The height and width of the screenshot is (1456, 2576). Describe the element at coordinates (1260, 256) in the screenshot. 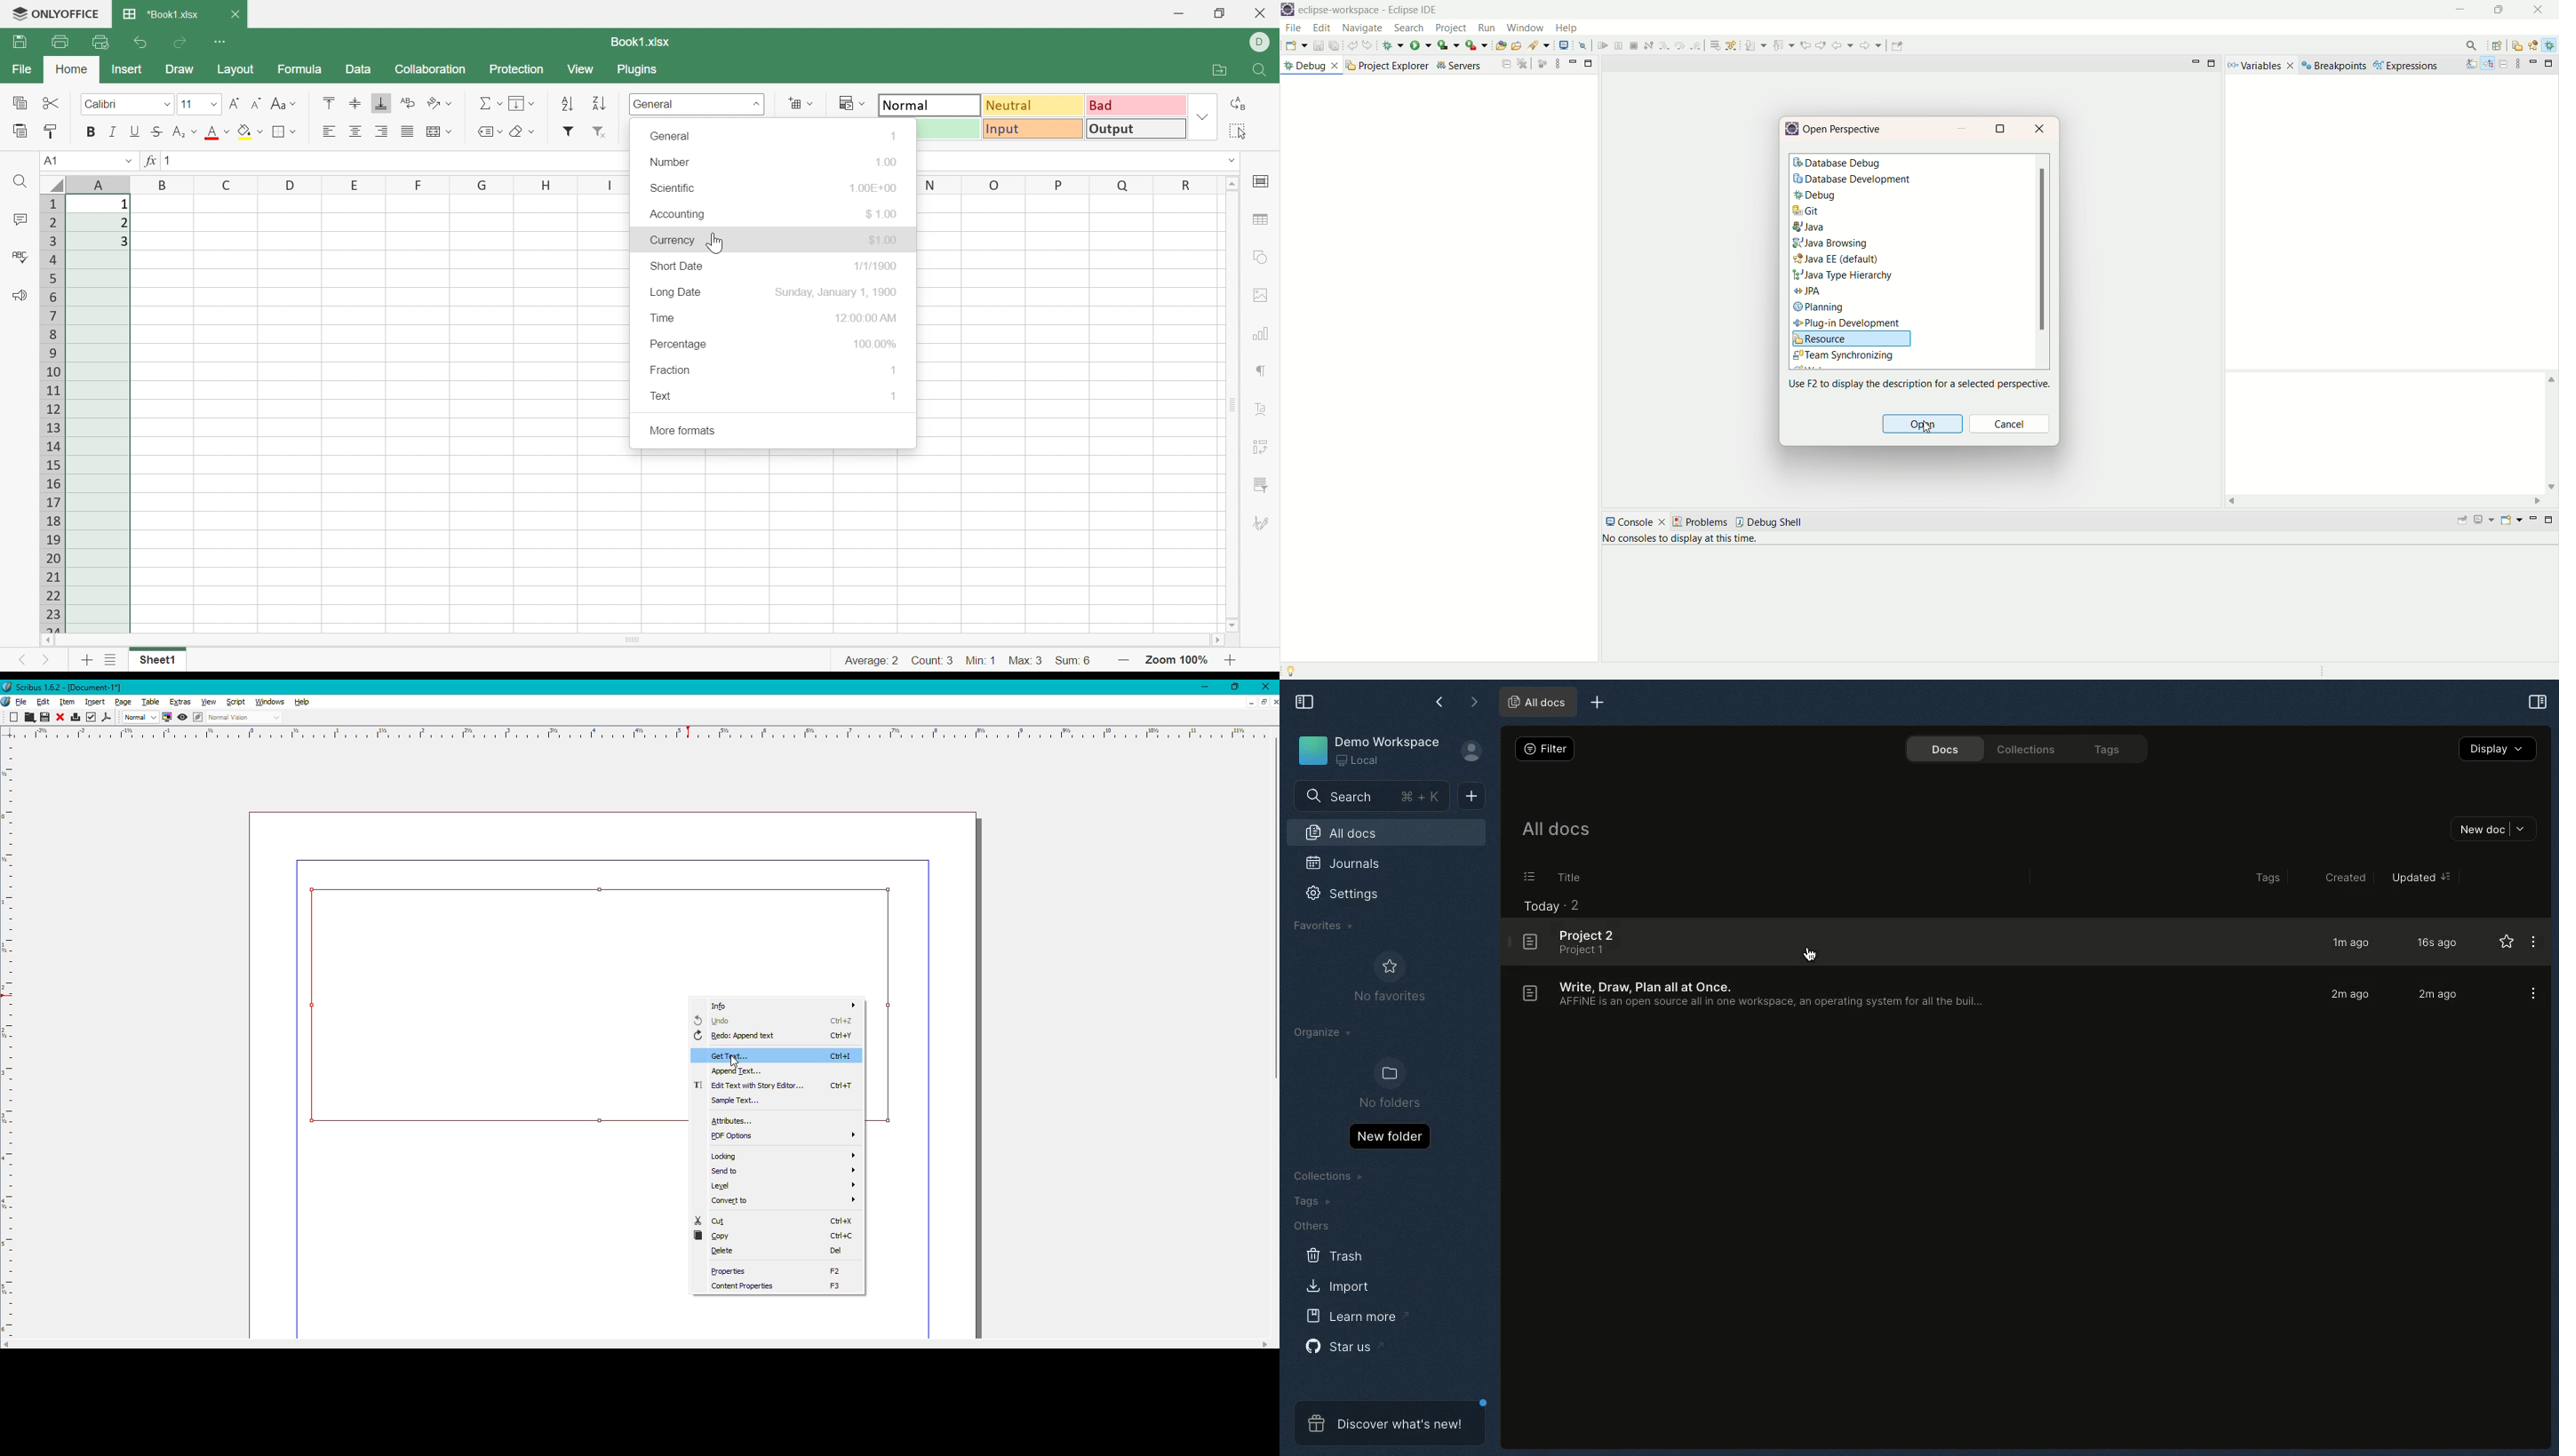

I see `Shape settings` at that location.